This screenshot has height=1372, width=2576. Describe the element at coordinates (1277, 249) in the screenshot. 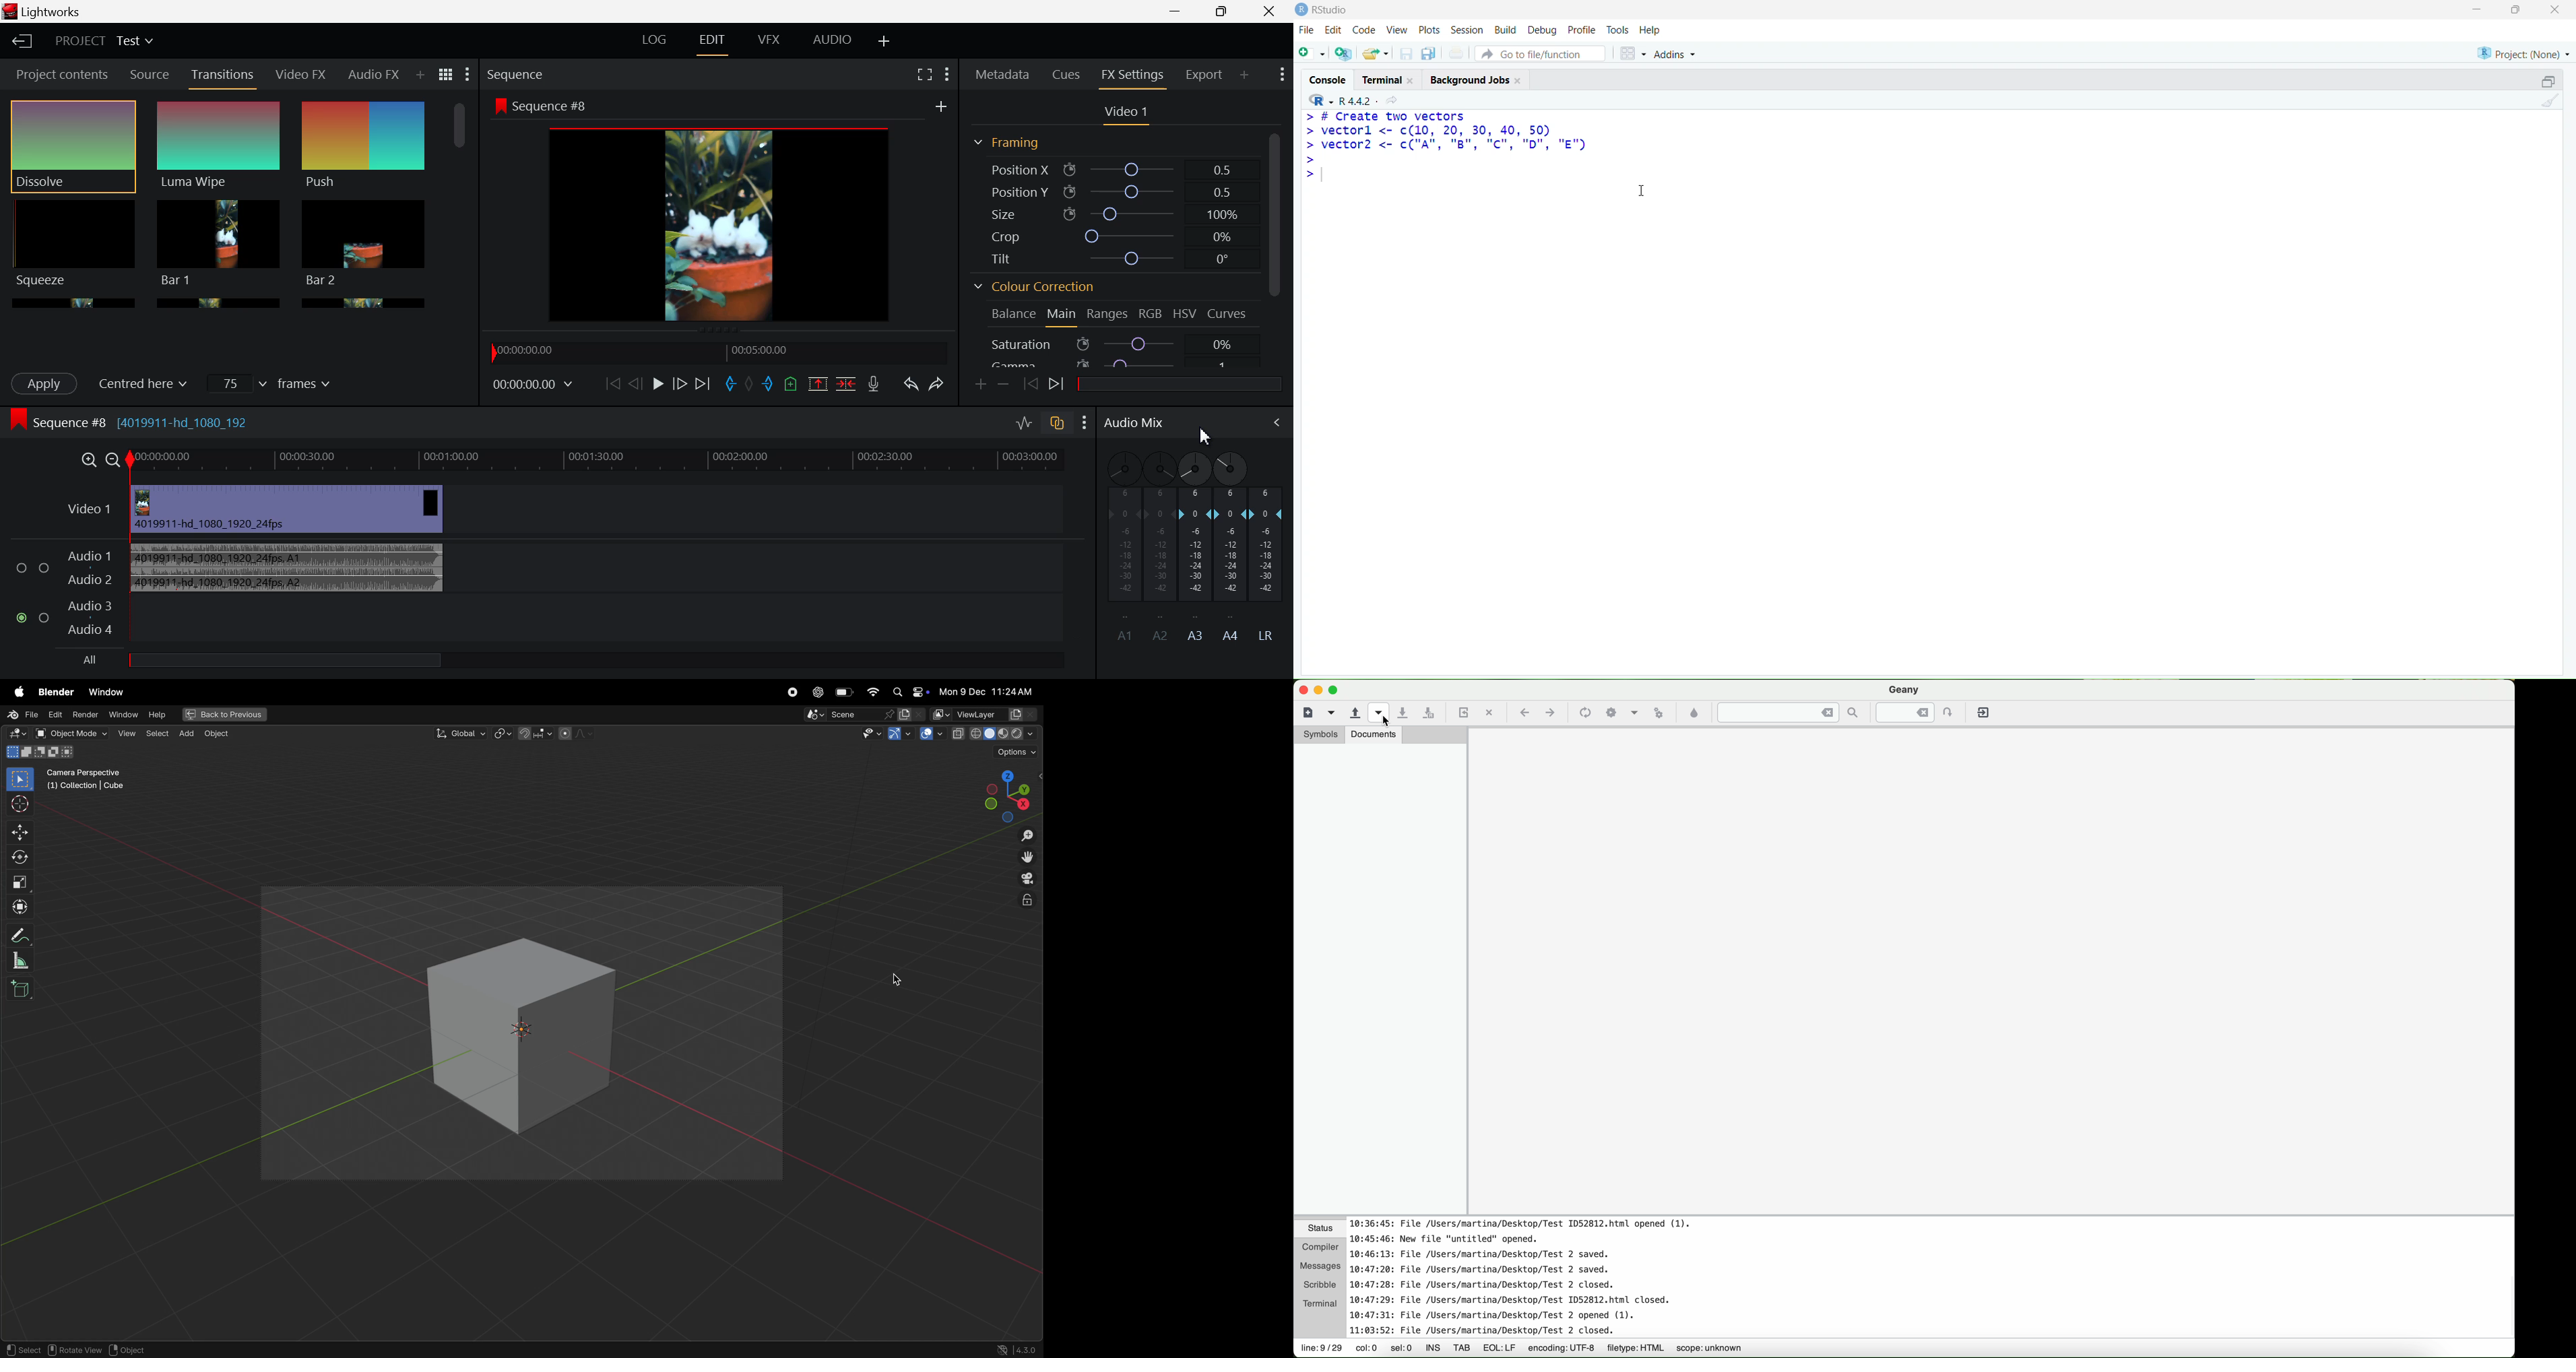

I see `Scroll Bar` at that location.